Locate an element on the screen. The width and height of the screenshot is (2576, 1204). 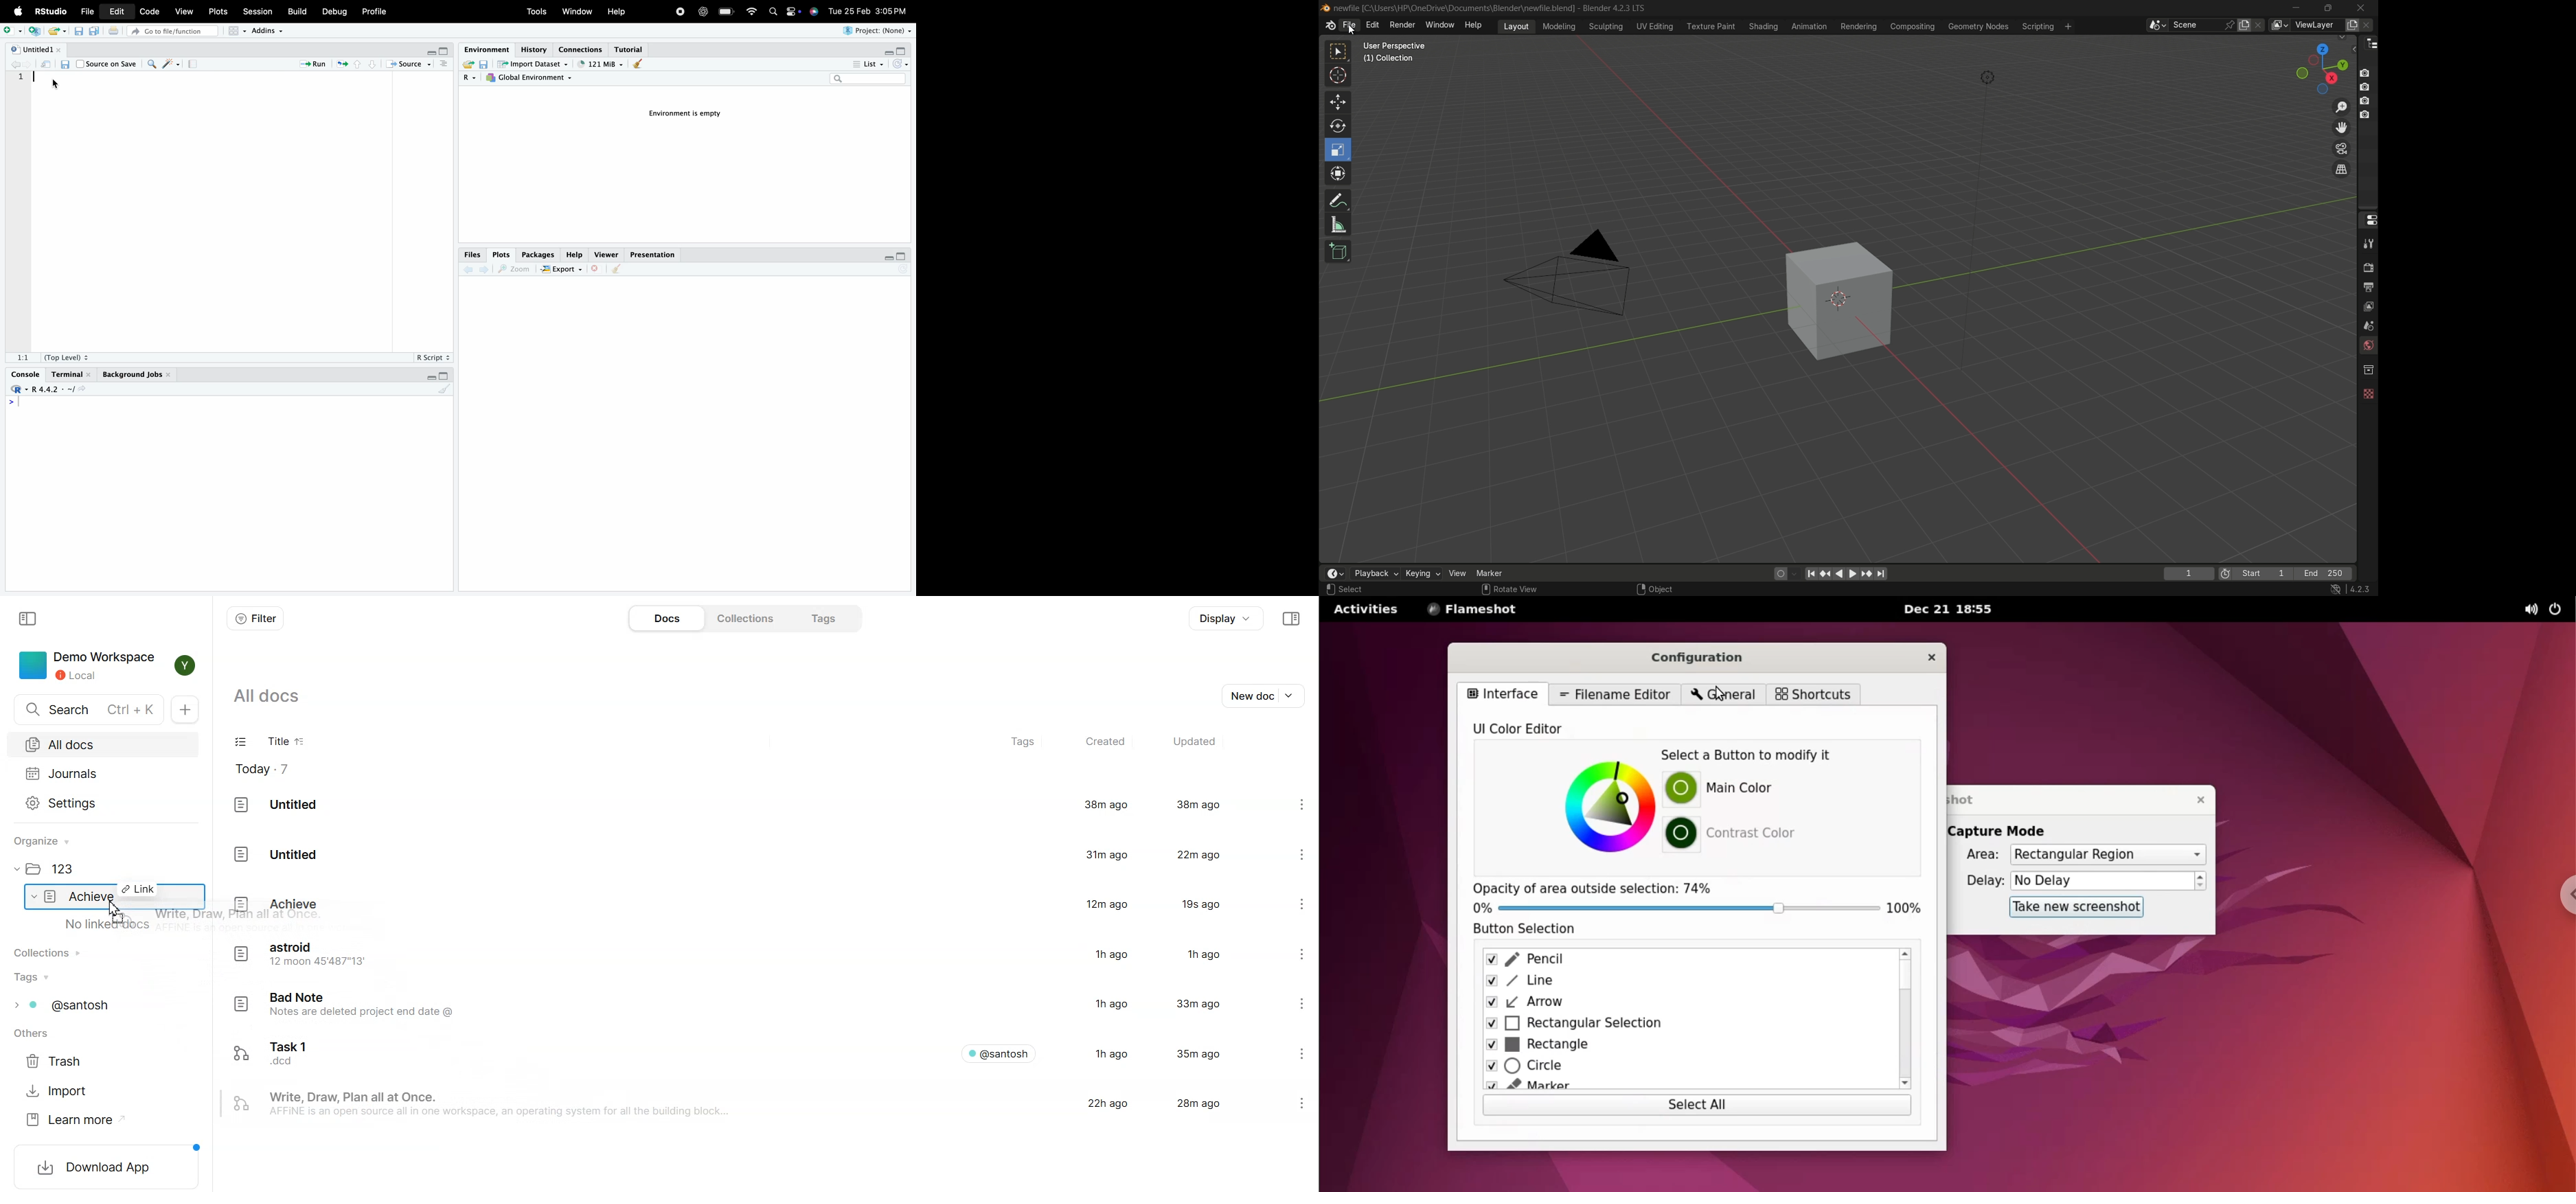
Environment is empty is located at coordinates (682, 116).